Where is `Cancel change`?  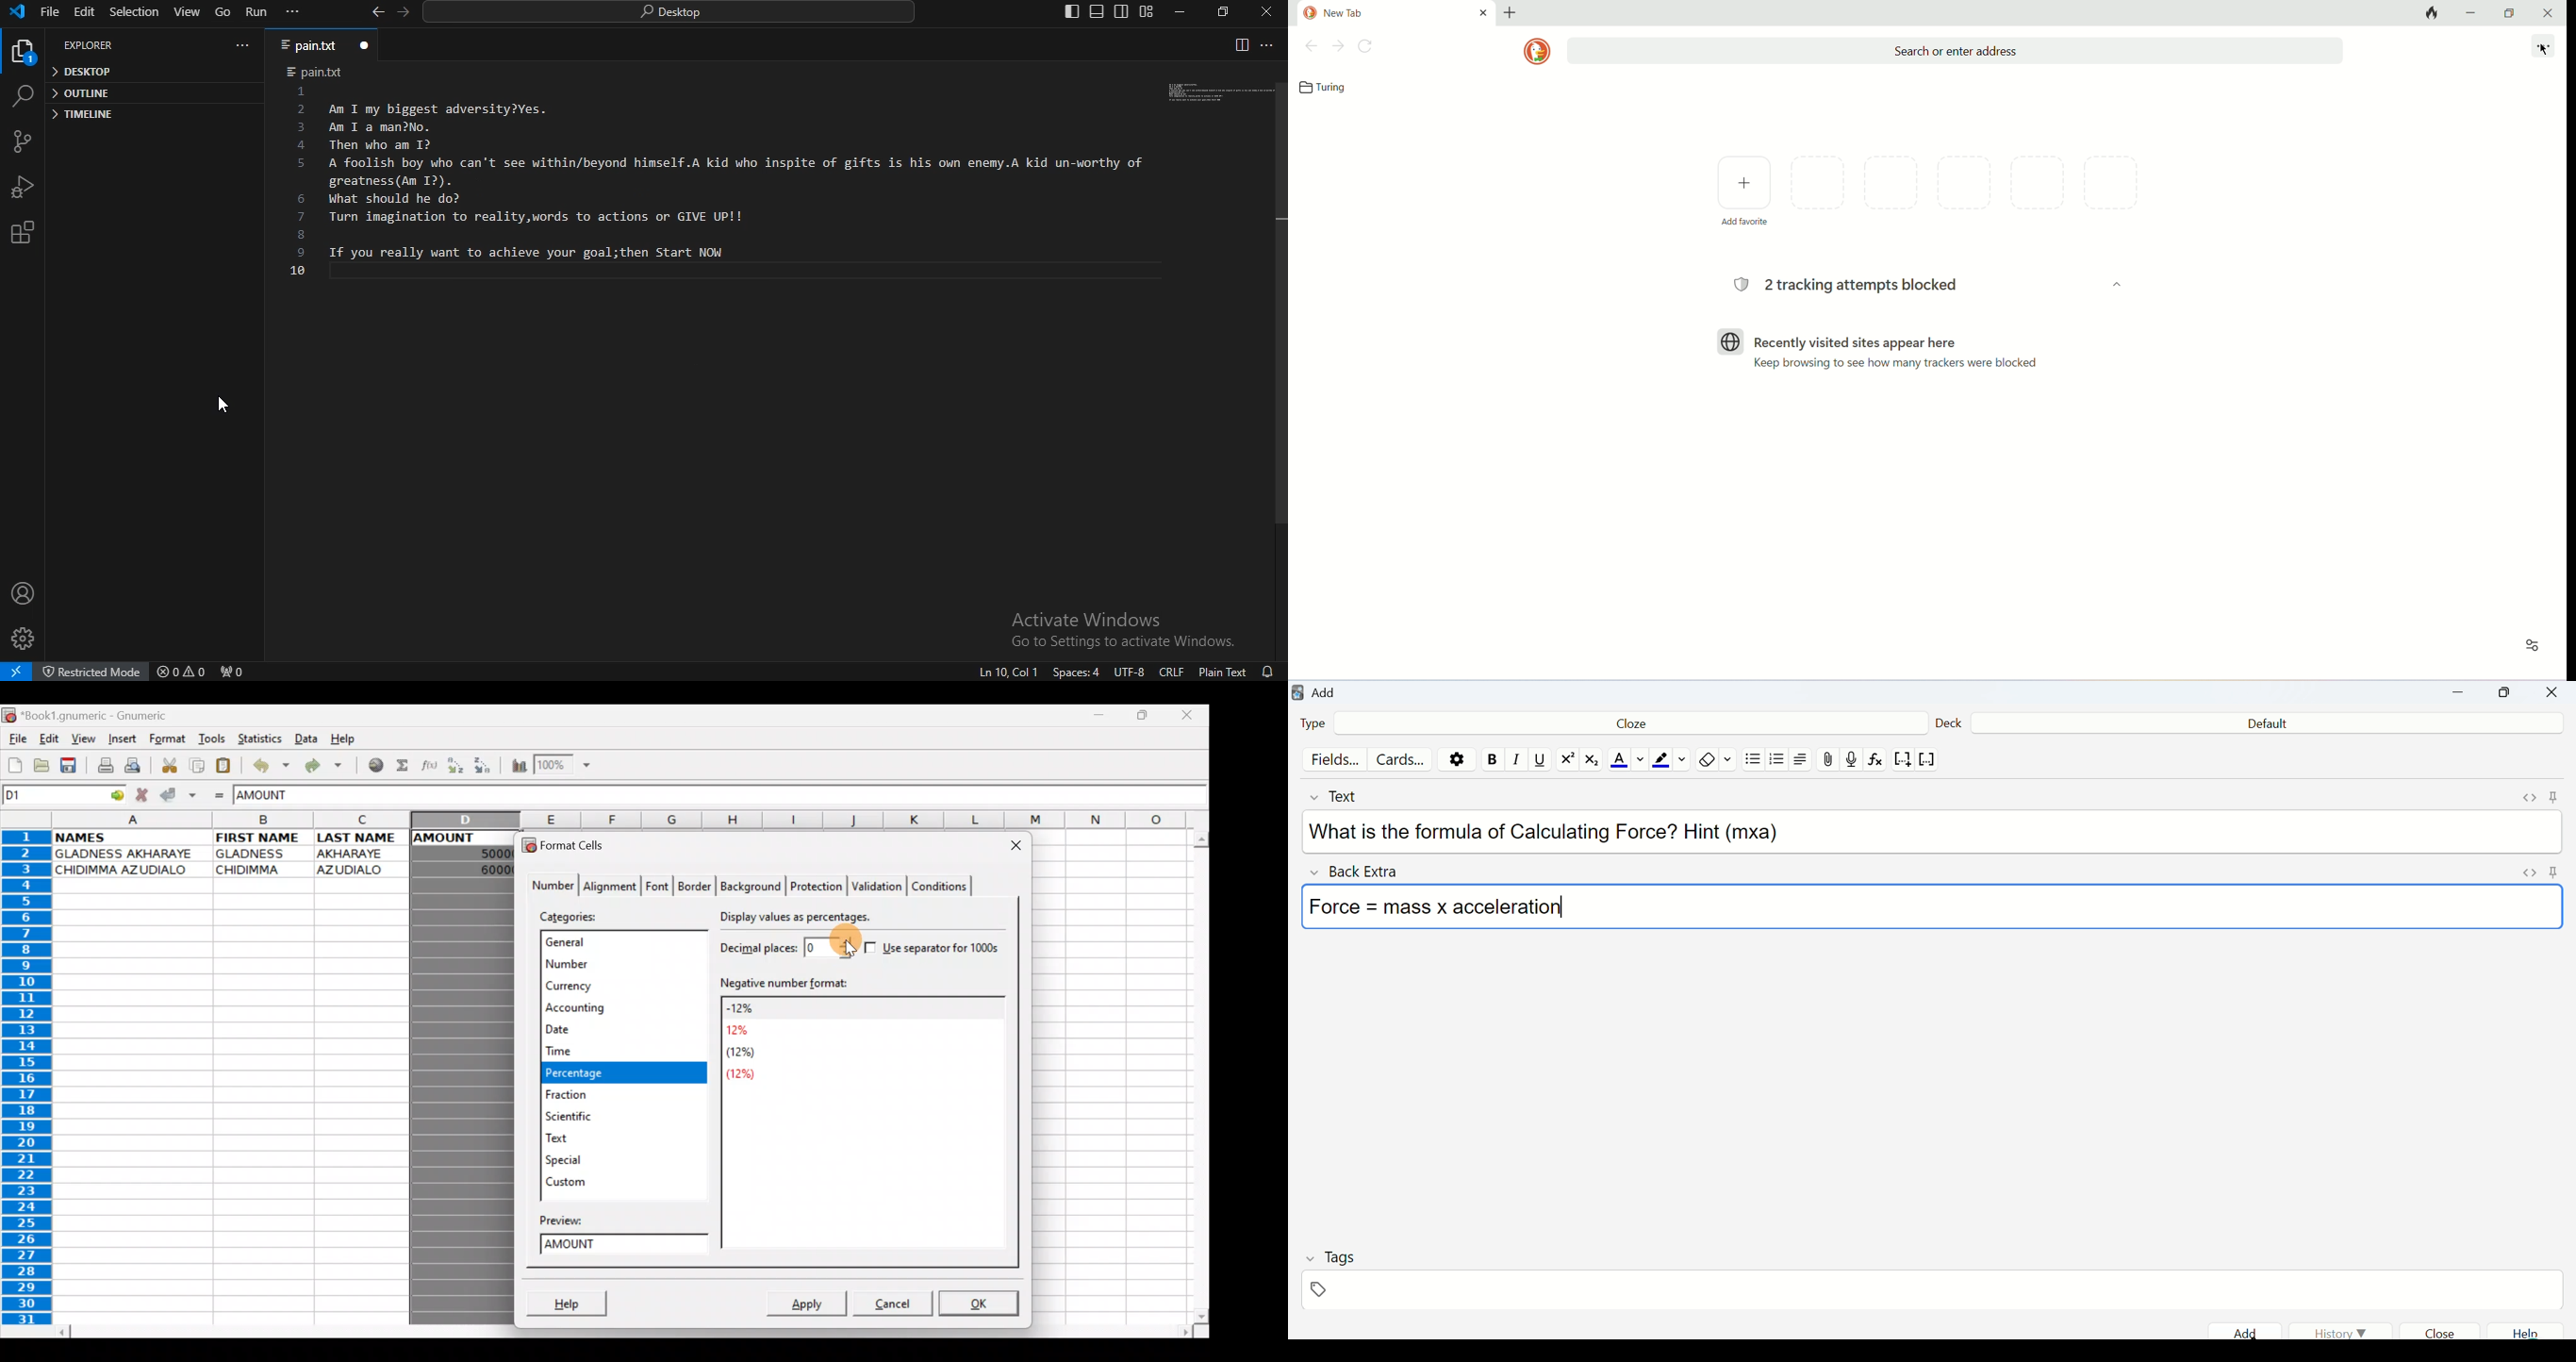
Cancel change is located at coordinates (144, 794).